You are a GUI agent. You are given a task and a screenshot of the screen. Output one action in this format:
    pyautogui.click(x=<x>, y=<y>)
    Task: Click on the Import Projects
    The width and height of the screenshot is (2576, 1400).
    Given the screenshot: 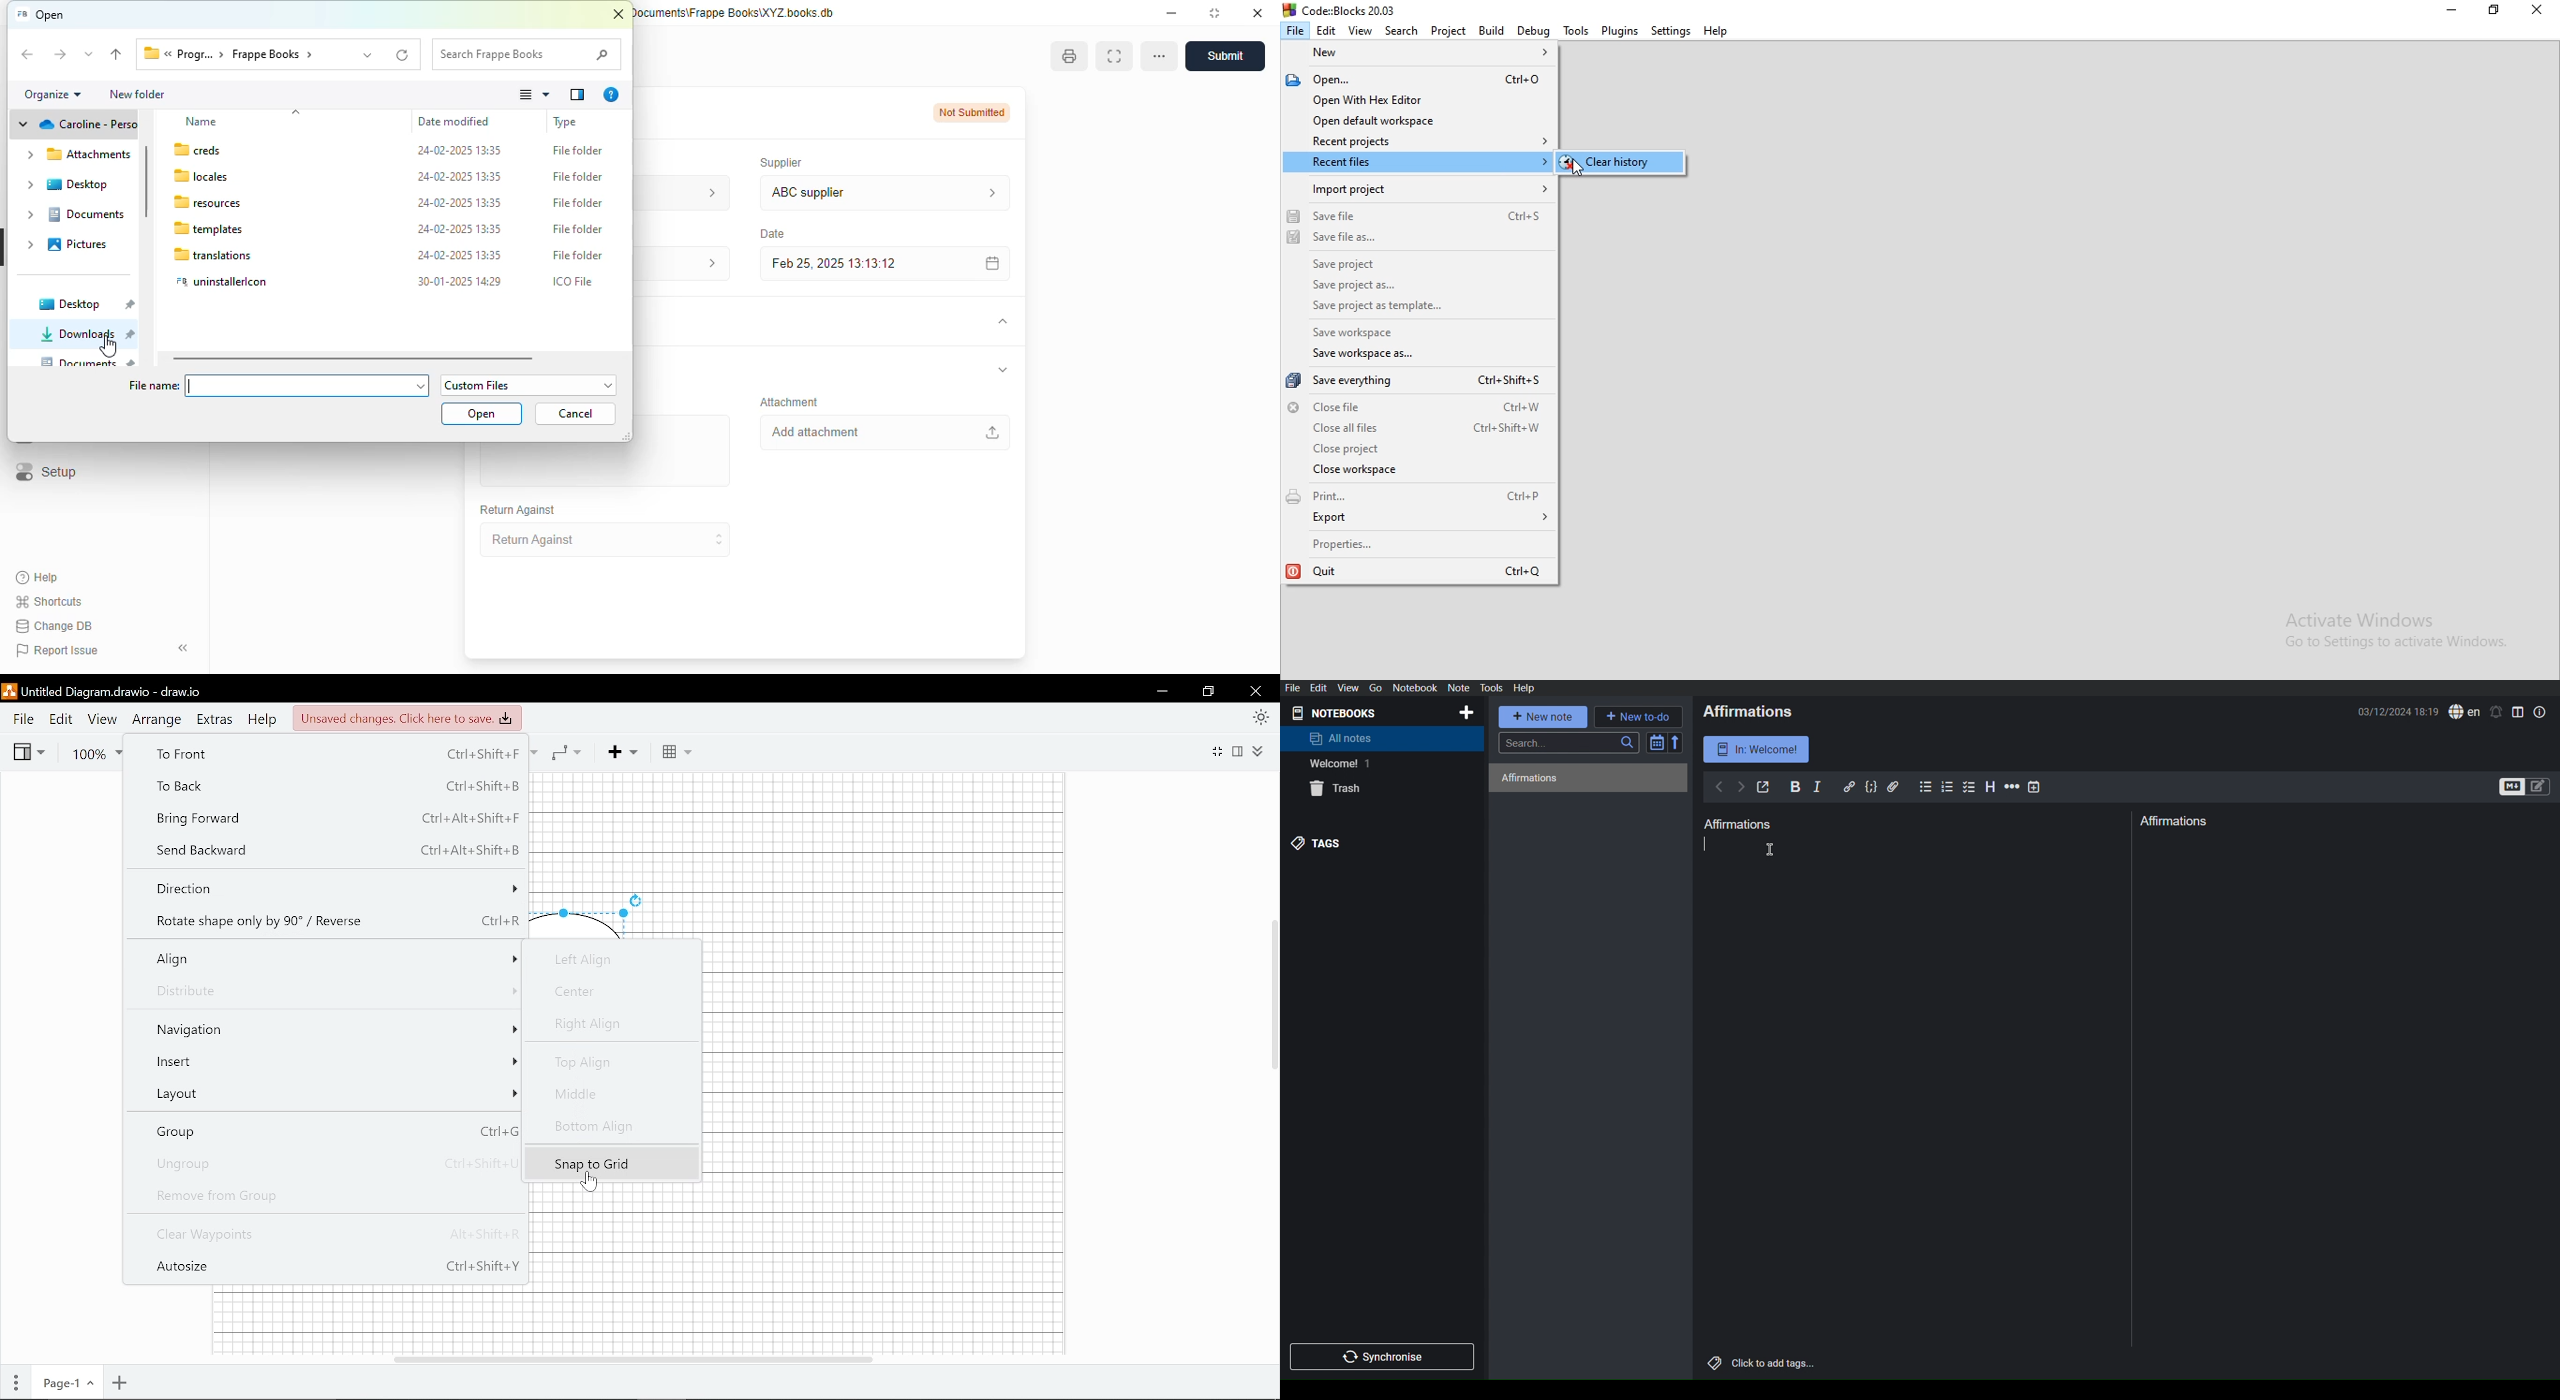 What is the action you would take?
    pyautogui.click(x=1417, y=189)
    